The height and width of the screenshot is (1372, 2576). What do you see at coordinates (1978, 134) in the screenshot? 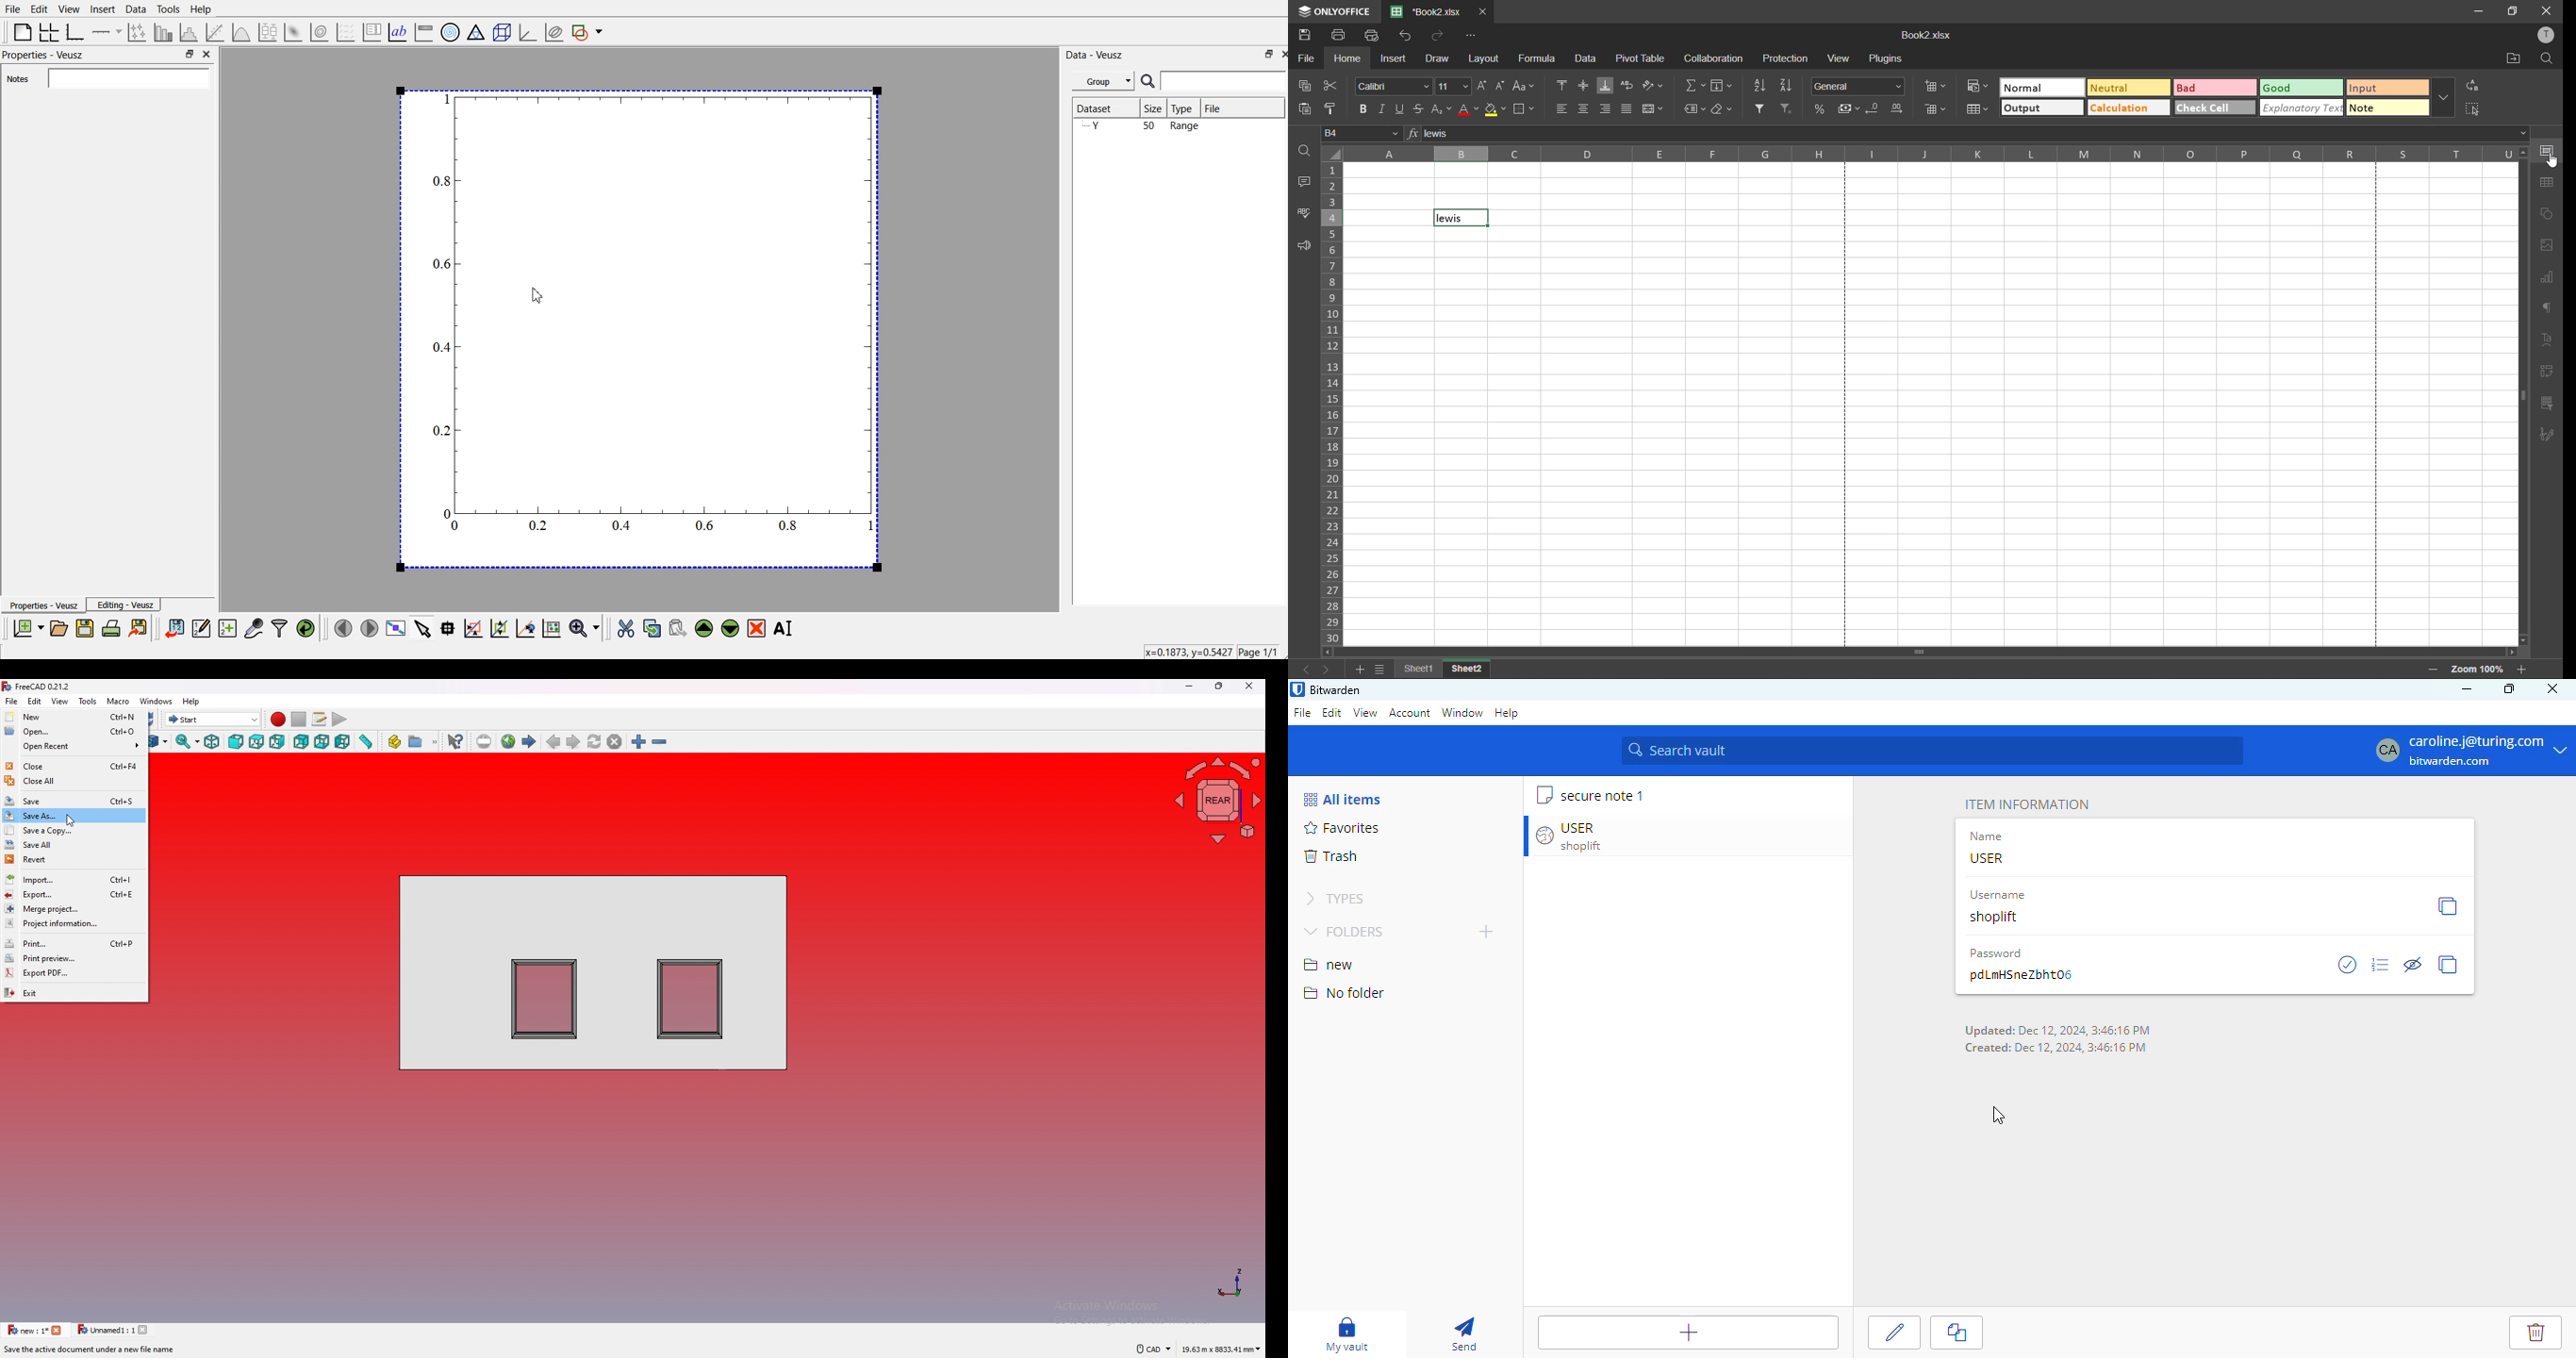
I see `formula bar` at bounding box center [1978, 134].